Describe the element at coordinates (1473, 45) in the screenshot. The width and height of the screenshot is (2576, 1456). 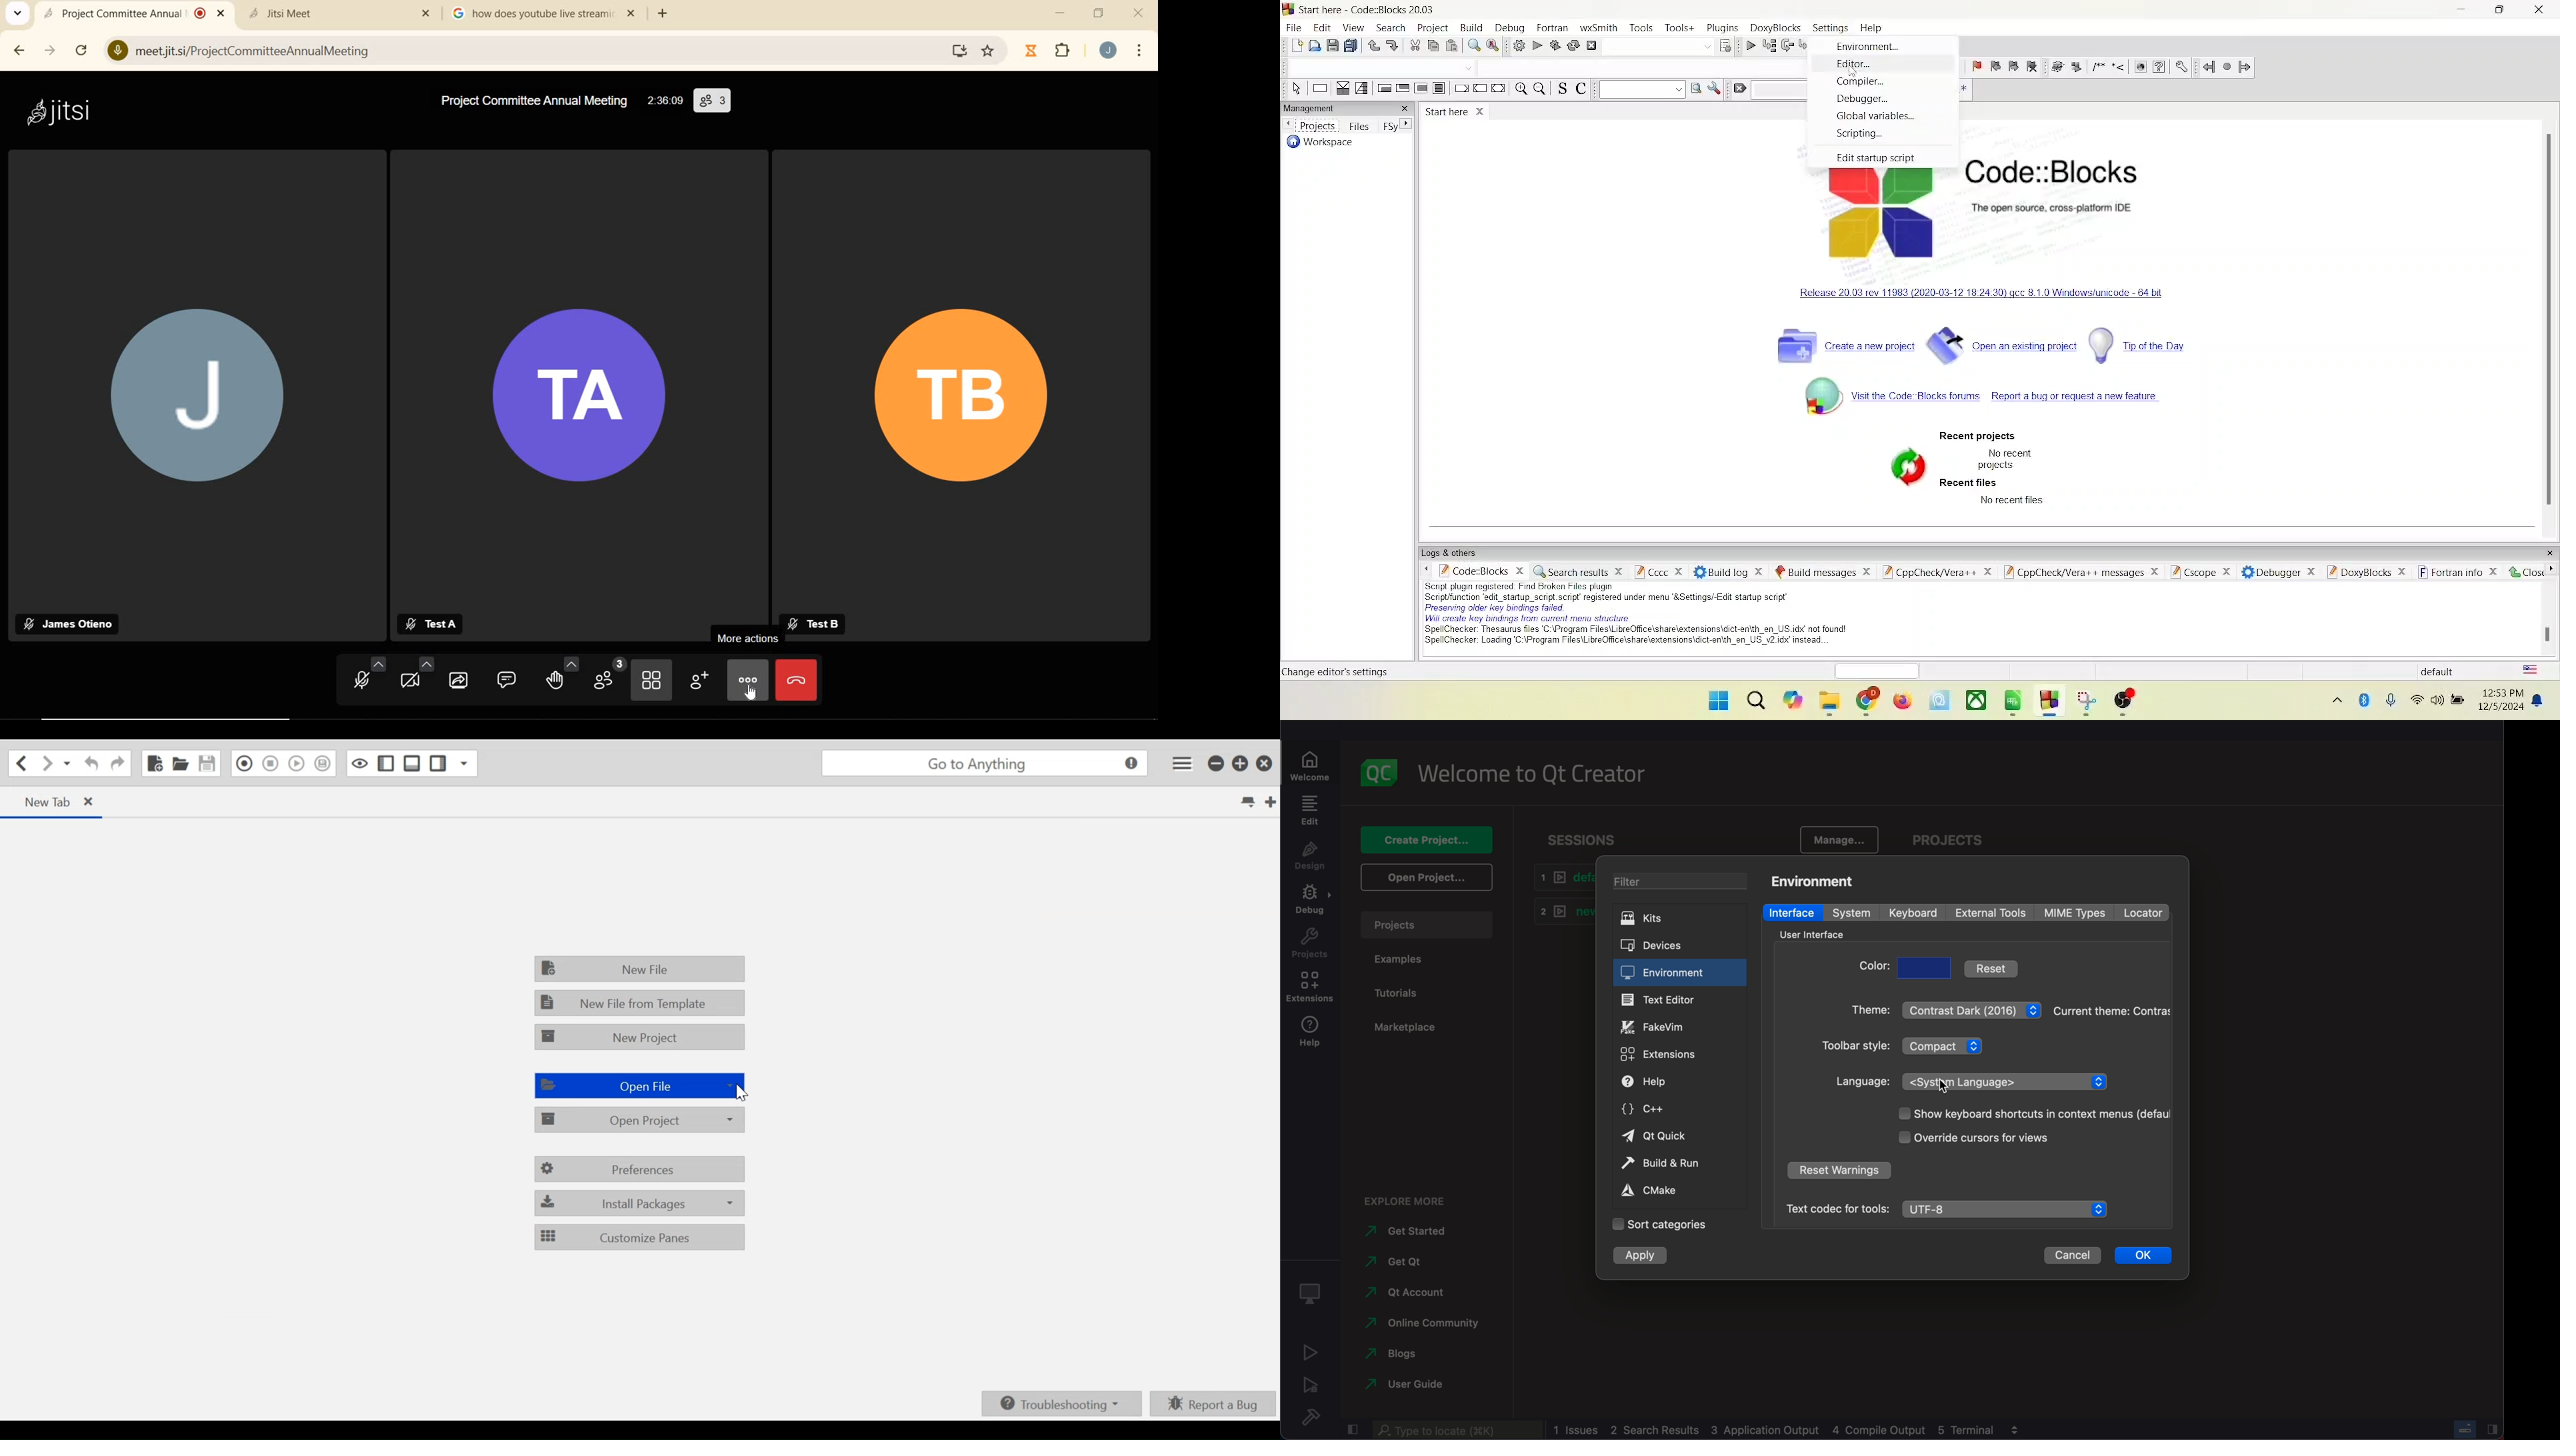
I see `find` at that location.